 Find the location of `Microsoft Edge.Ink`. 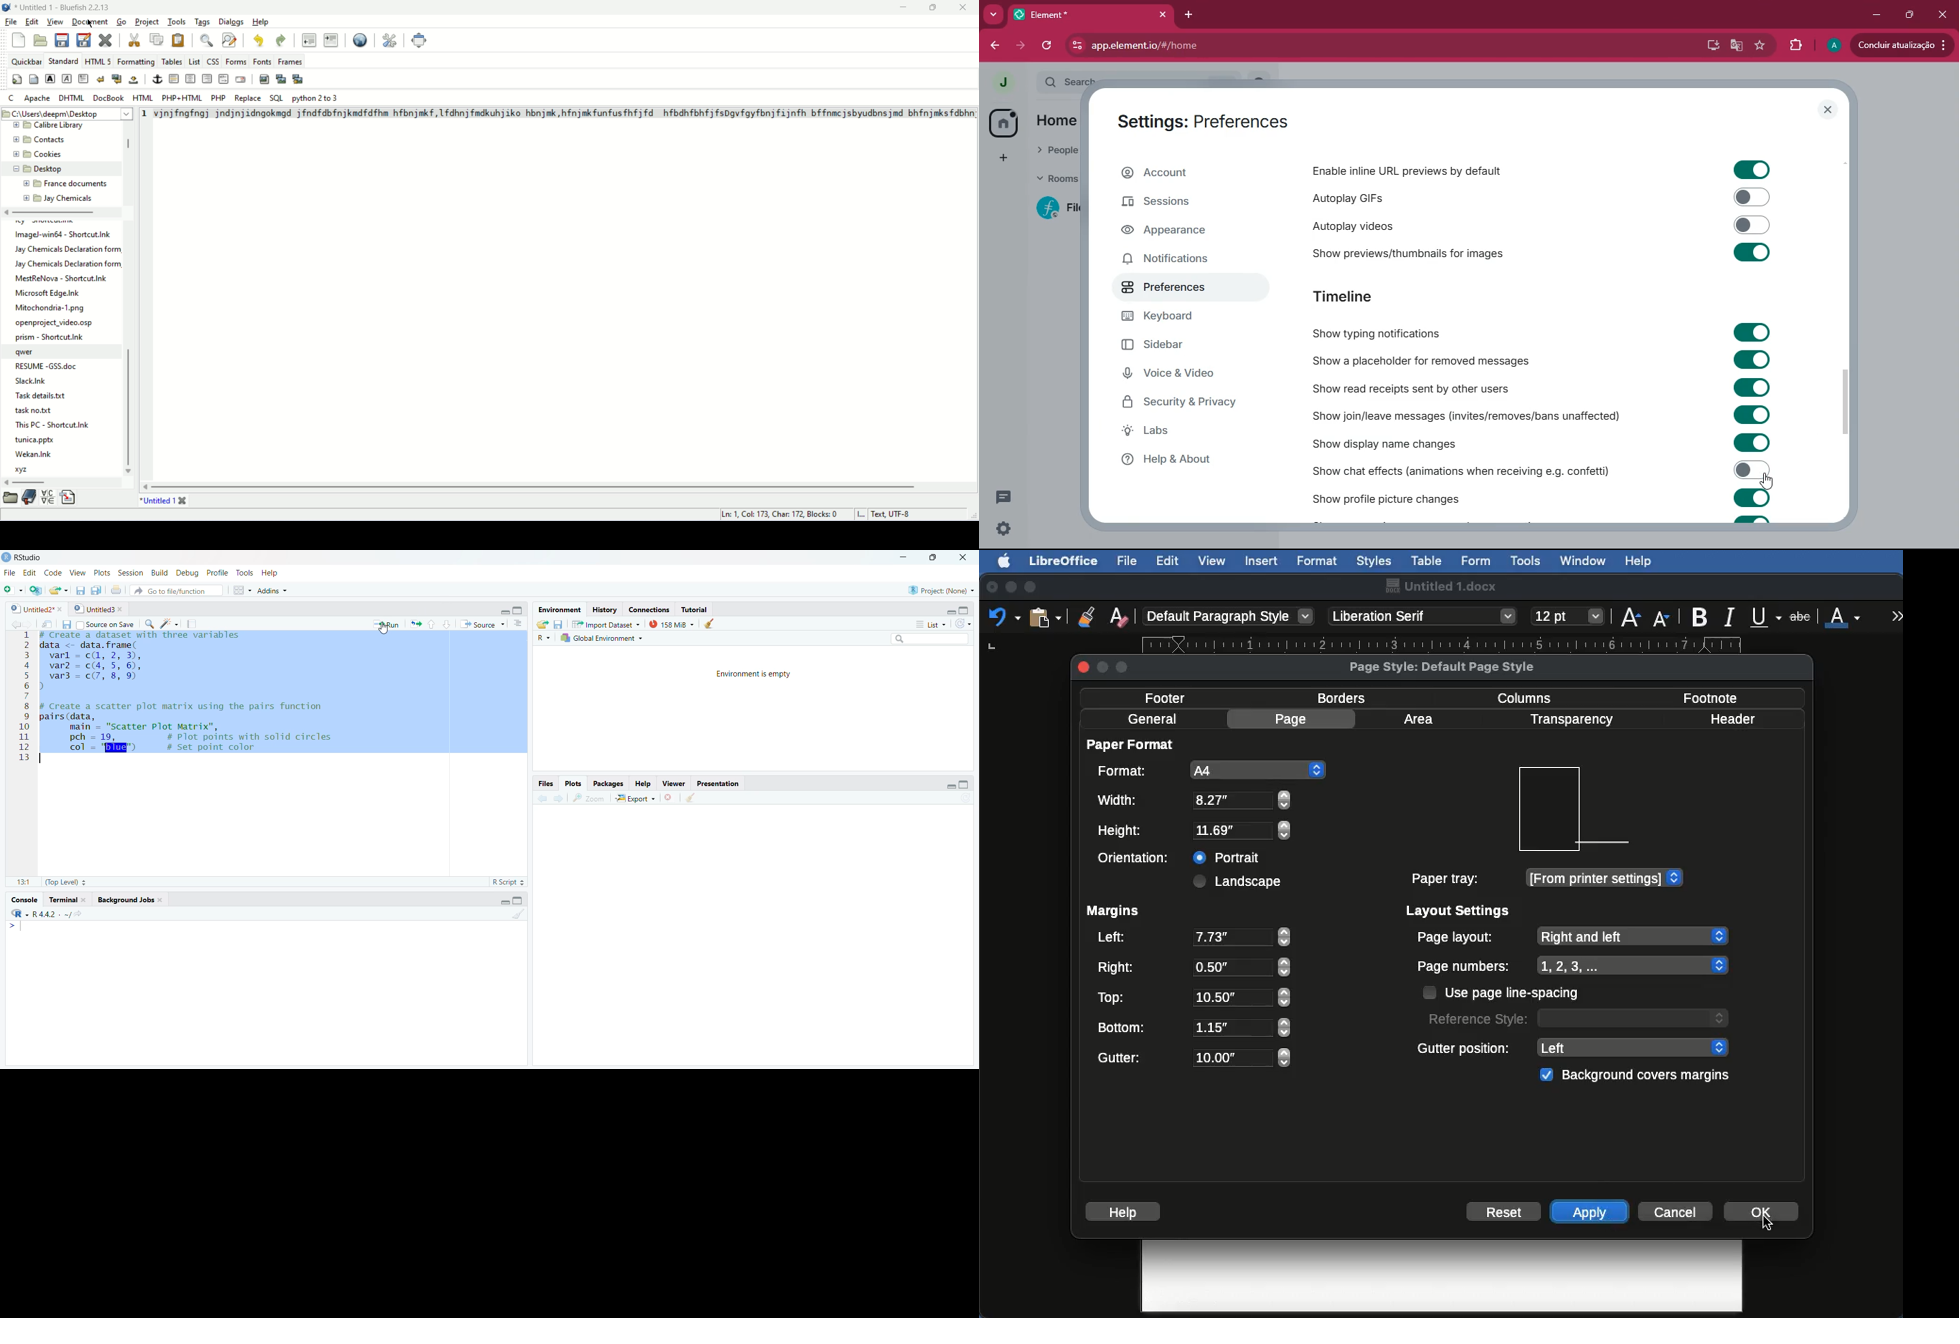

Microsoft Edge.Ink is located at coordinates (48, 293).